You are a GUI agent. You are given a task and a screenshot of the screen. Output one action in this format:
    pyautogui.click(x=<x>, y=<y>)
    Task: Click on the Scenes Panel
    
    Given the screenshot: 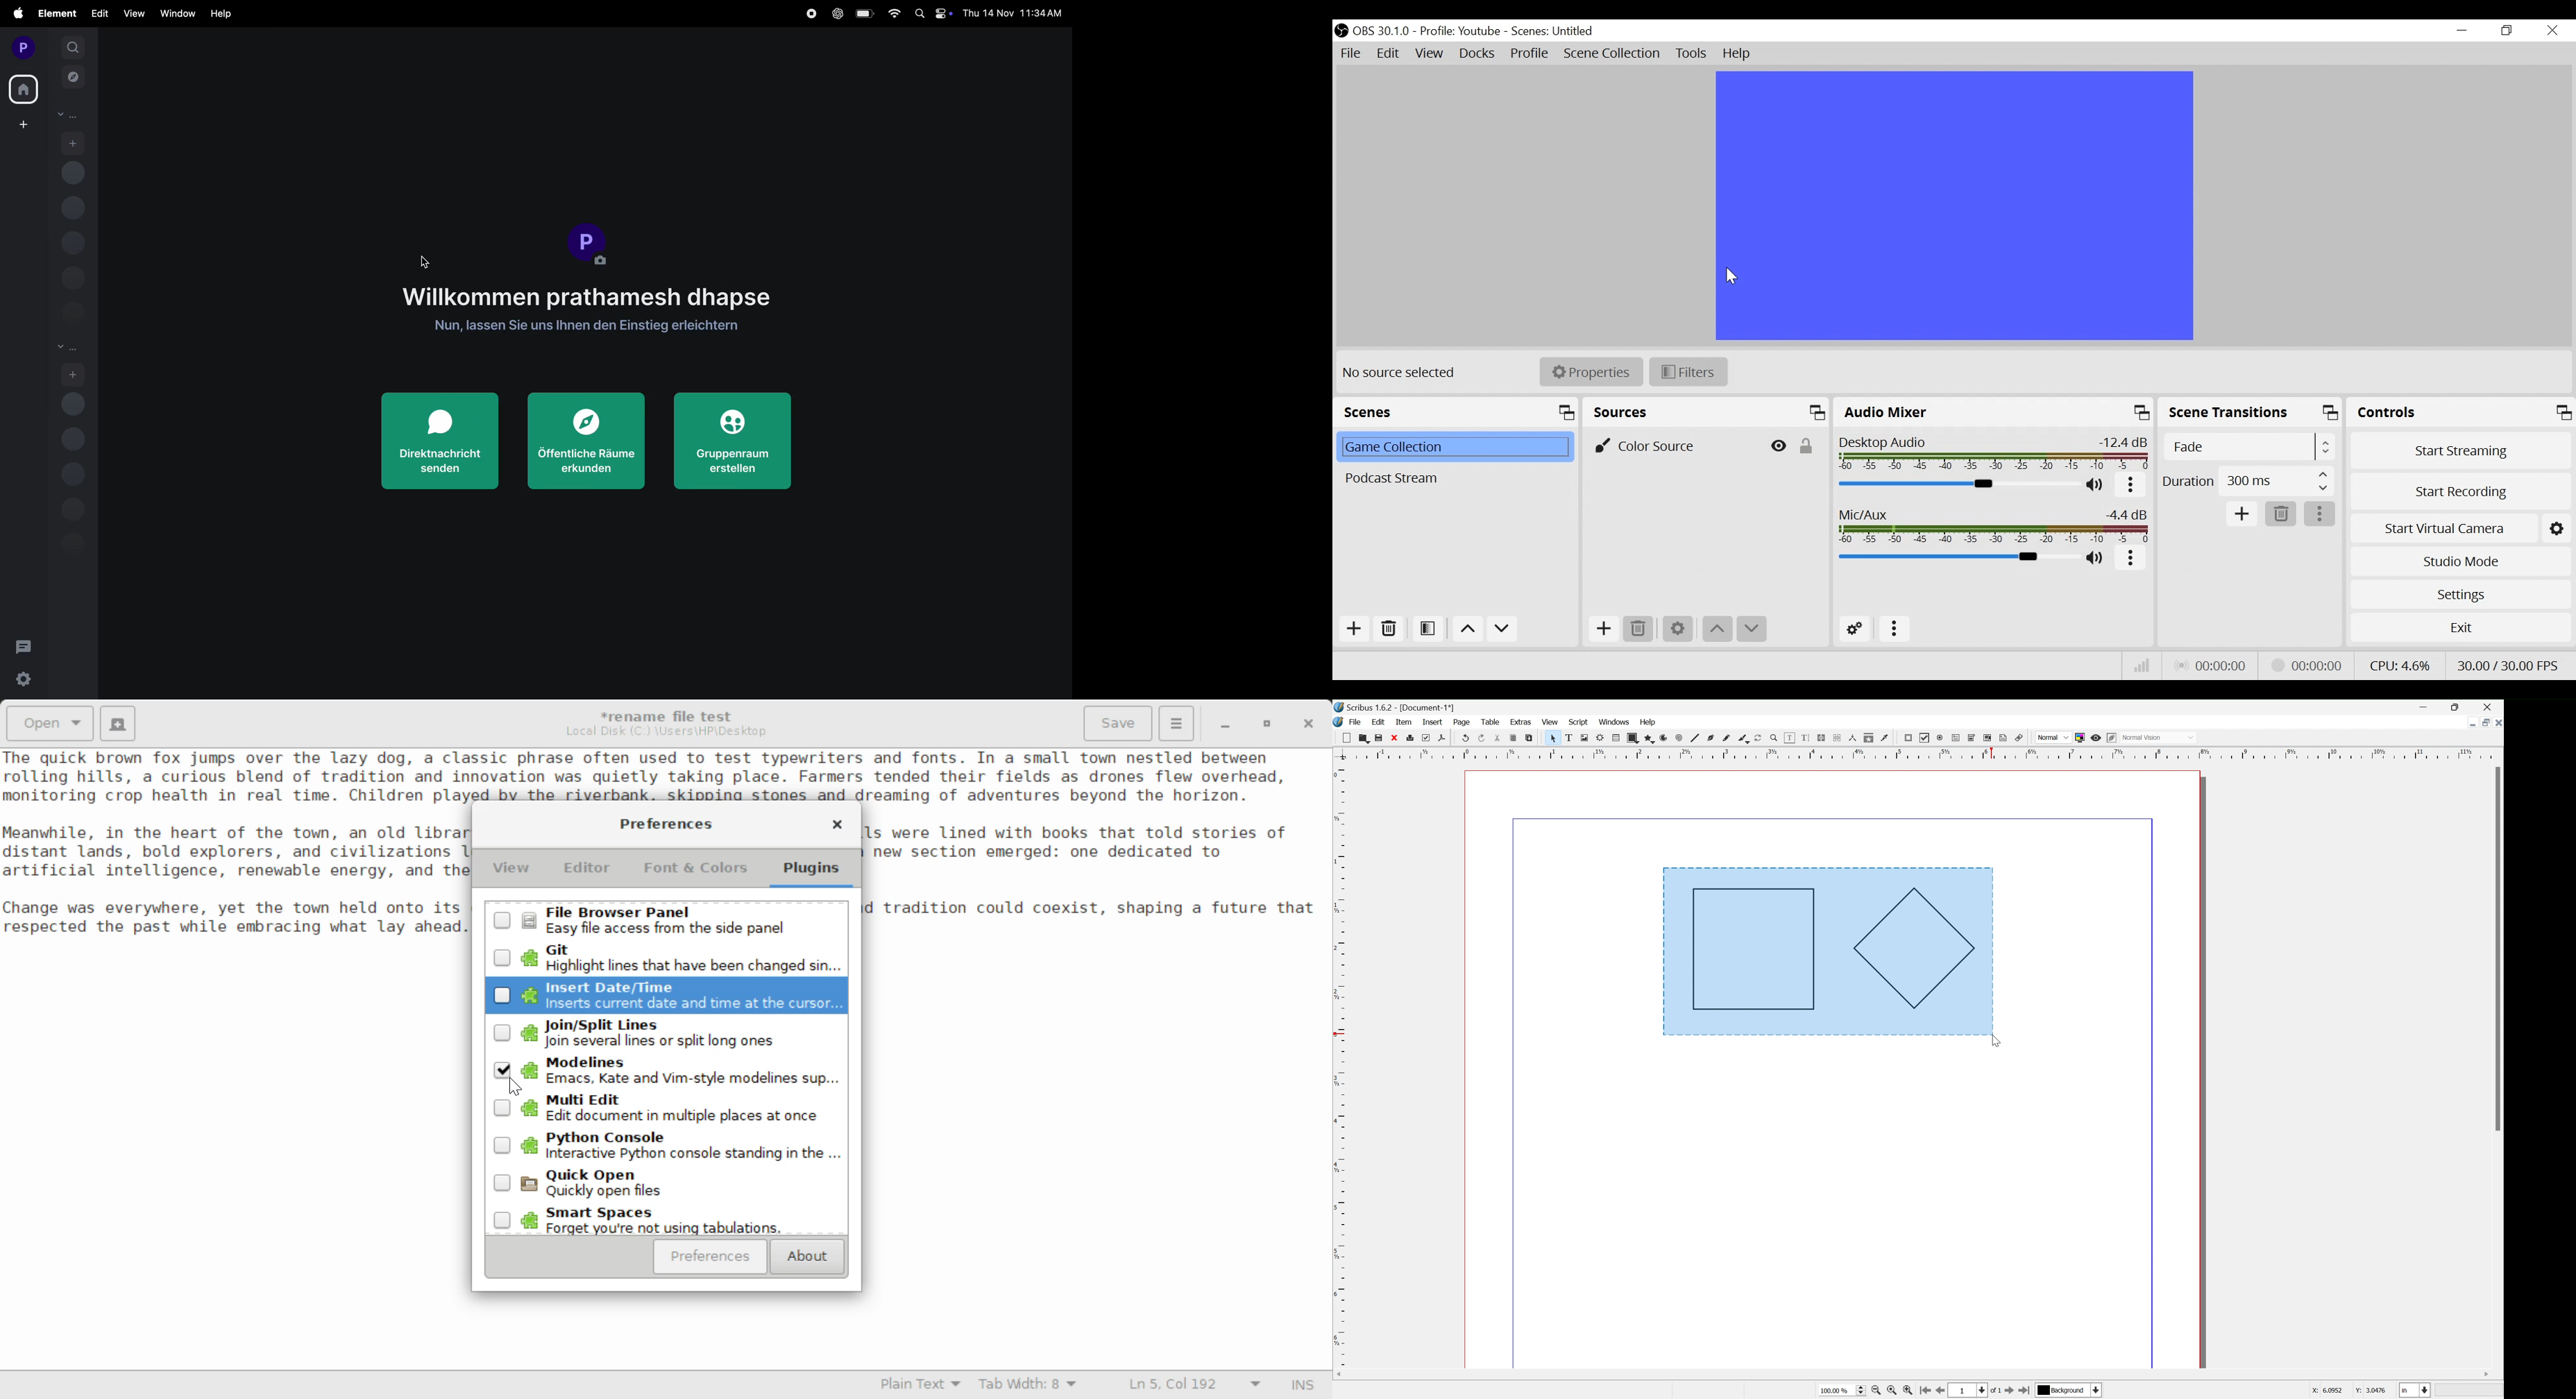 What is the action you would take?
    pyautogui.click(x=1456, y=411)
    